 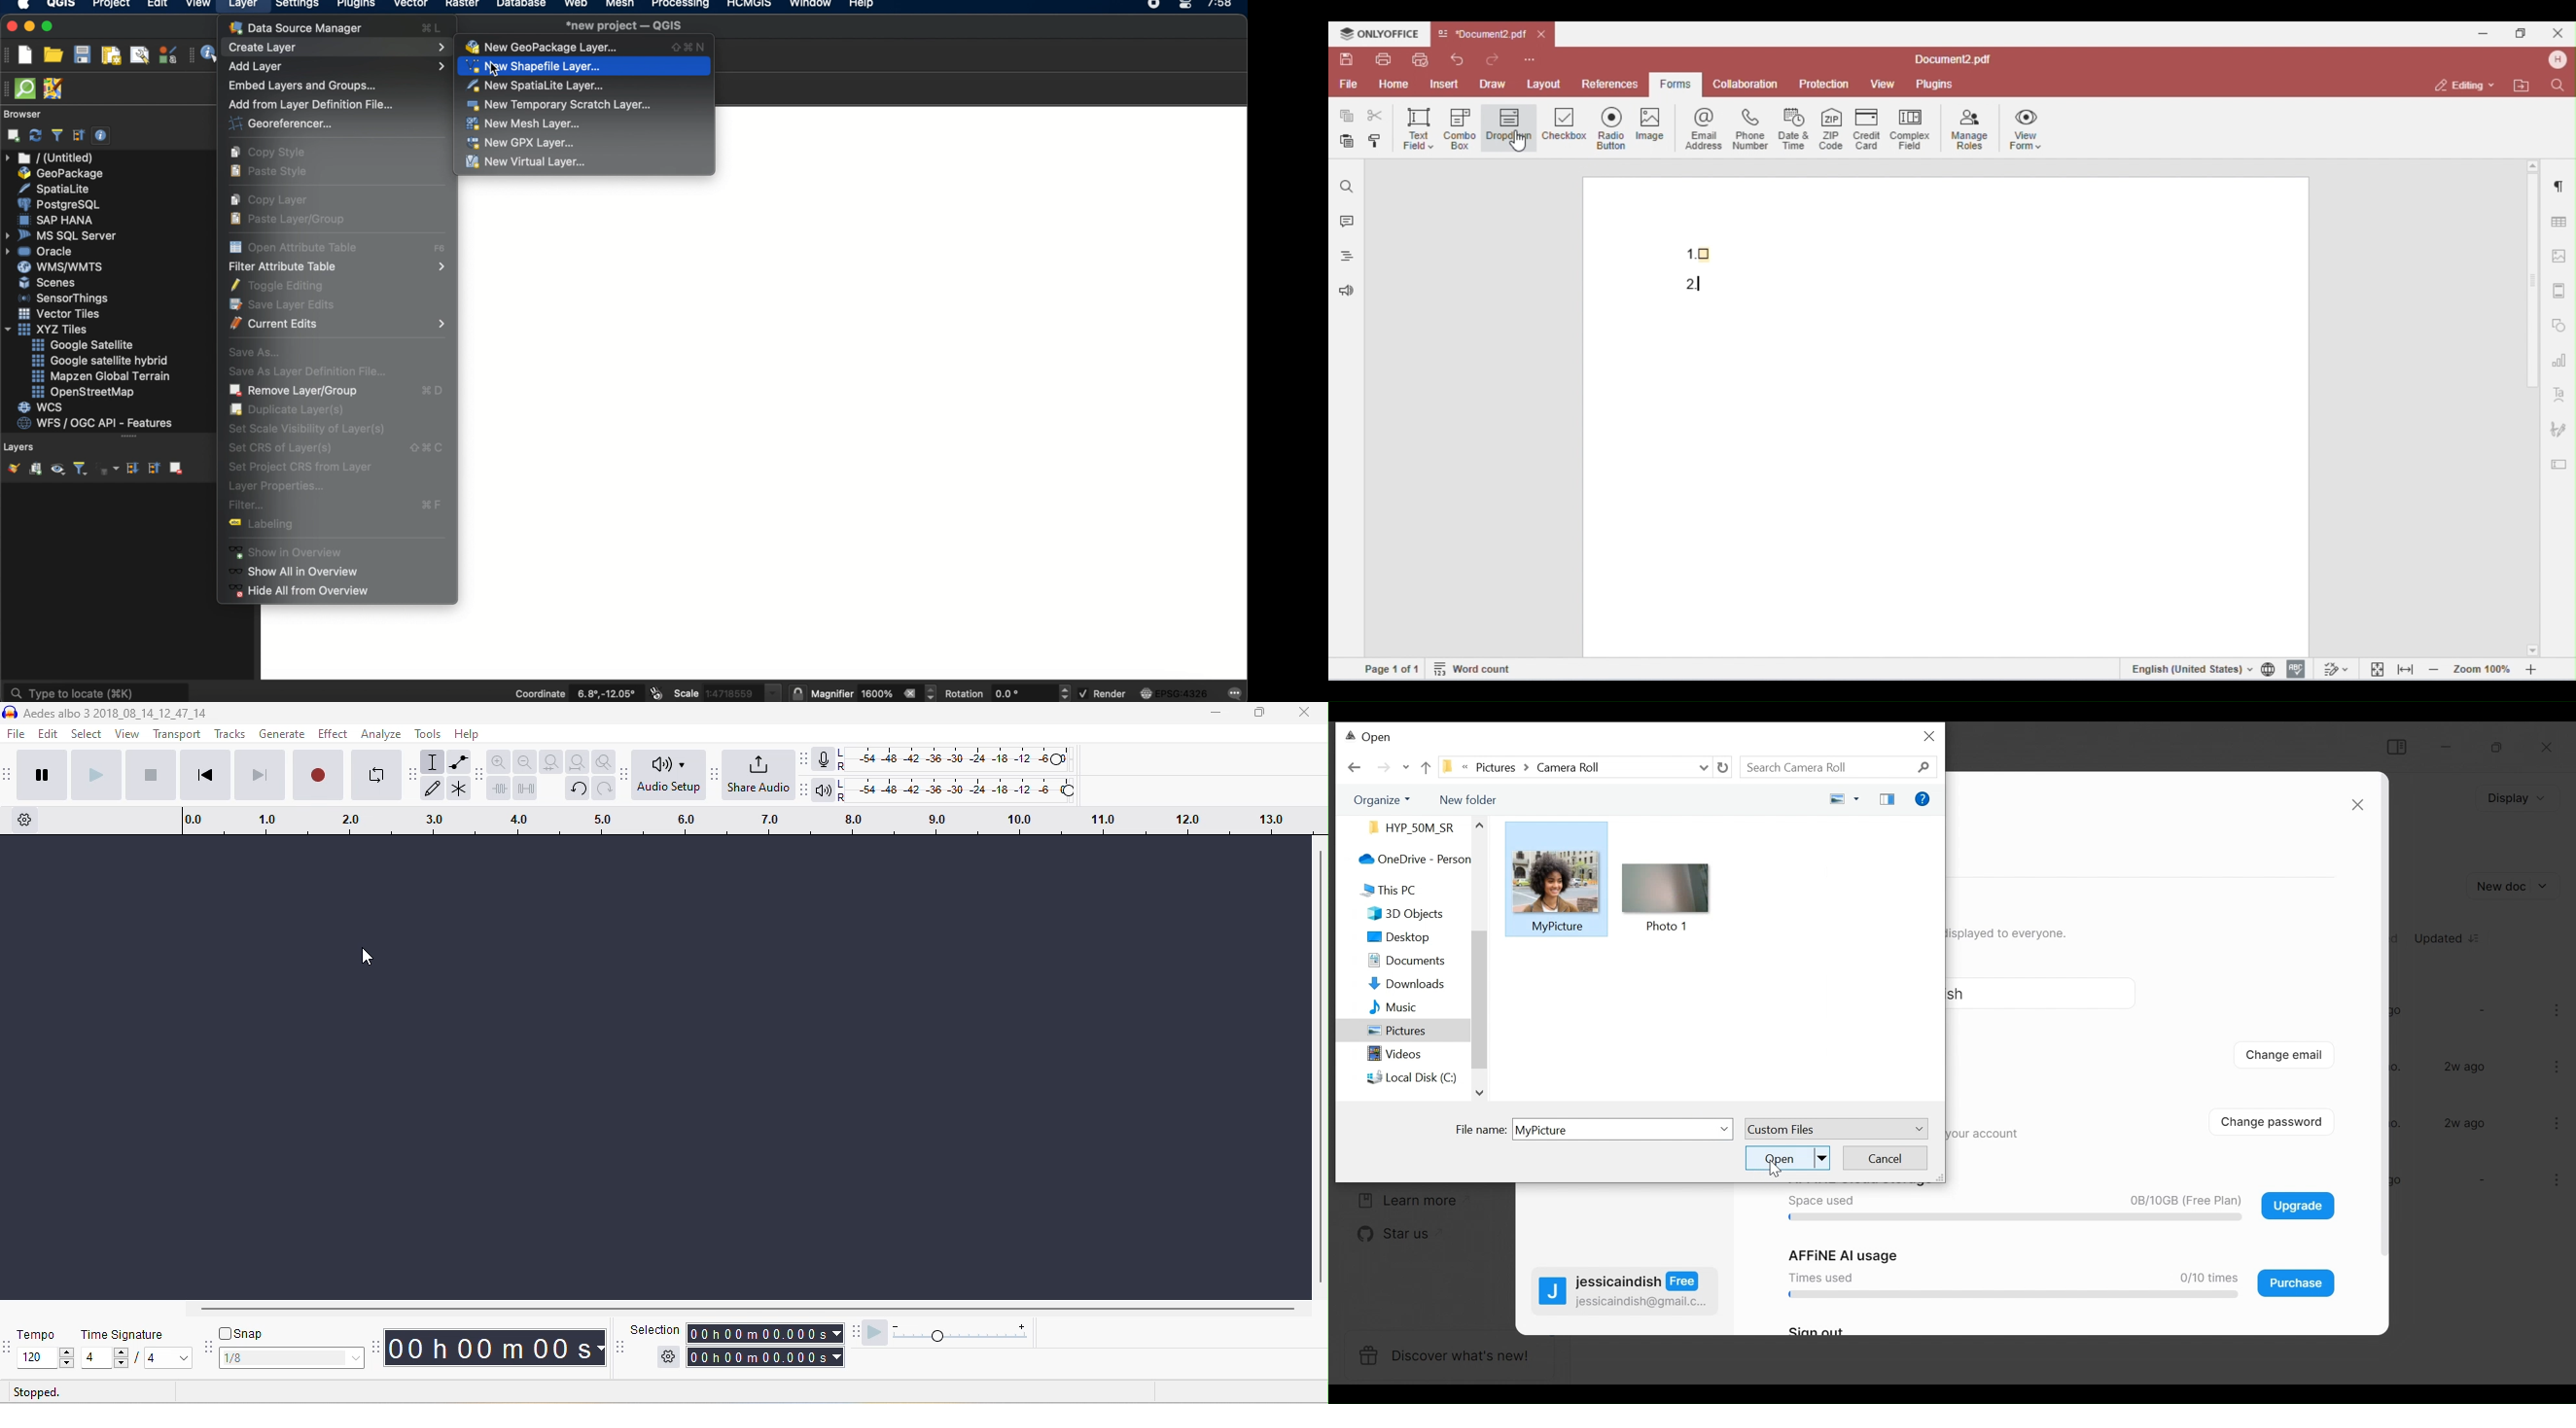 What do you see at coordinates (1397, 938) in the screenshot?
I see `Desktop` at bounding box center [1397, 938].